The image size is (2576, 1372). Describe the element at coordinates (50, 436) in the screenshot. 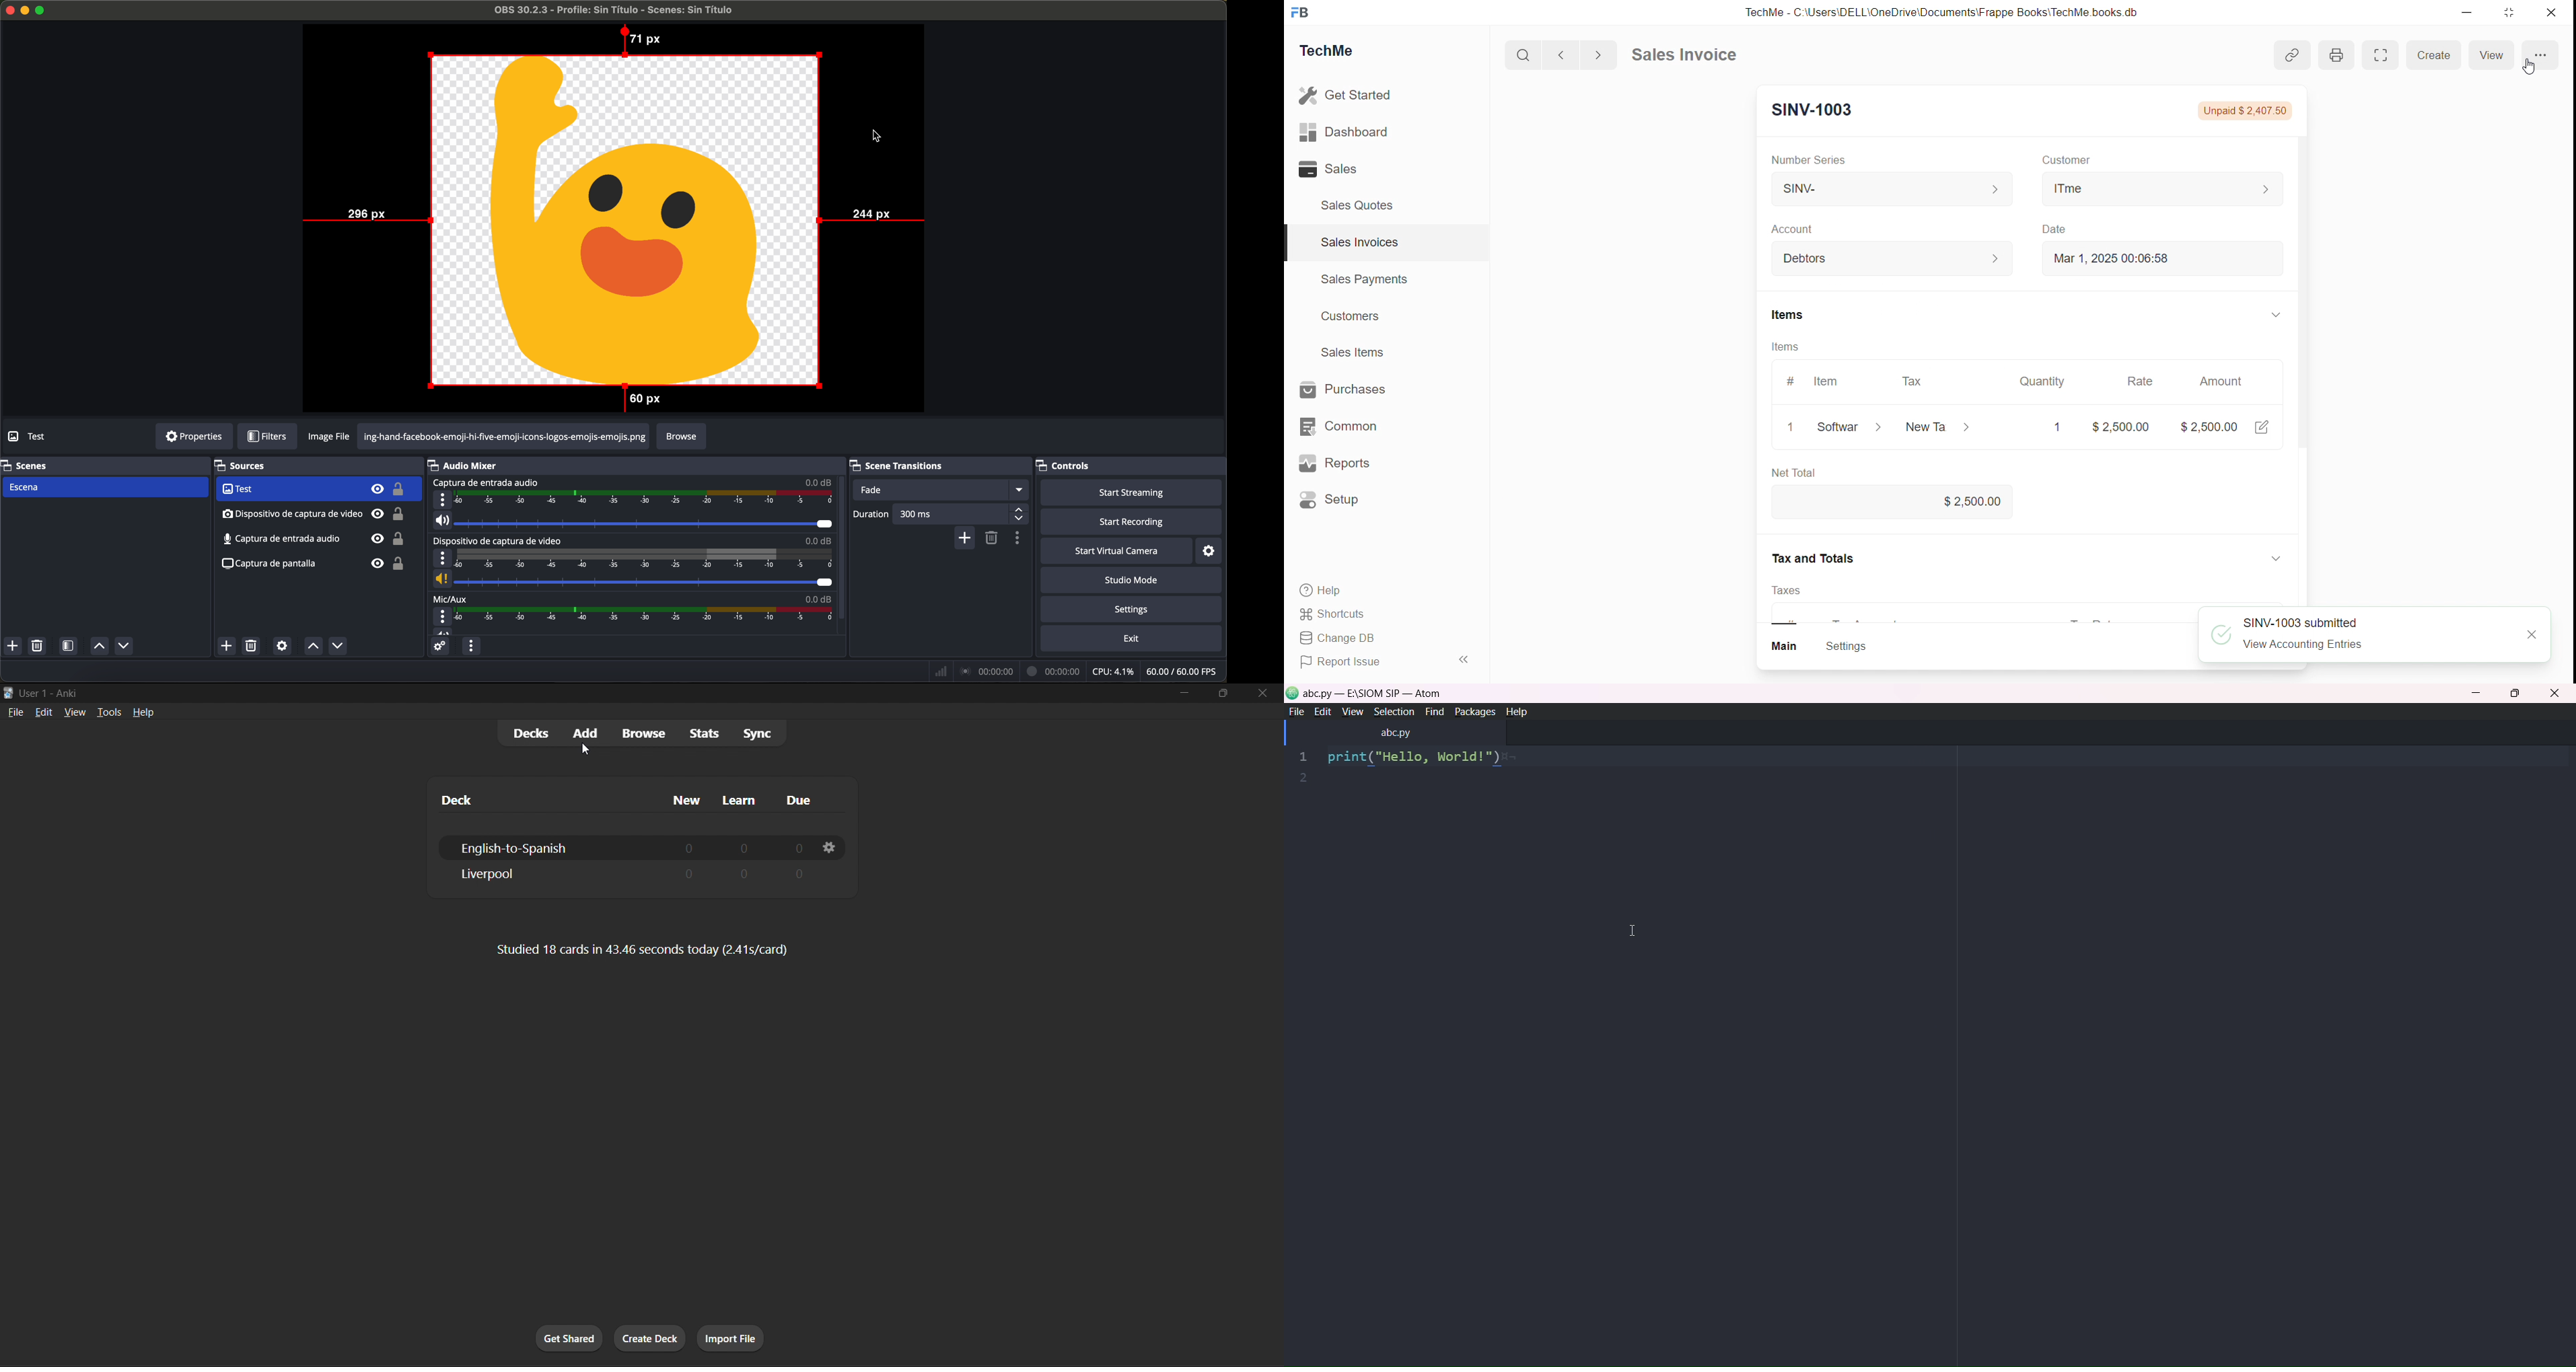

I see `no source selected` at that location.